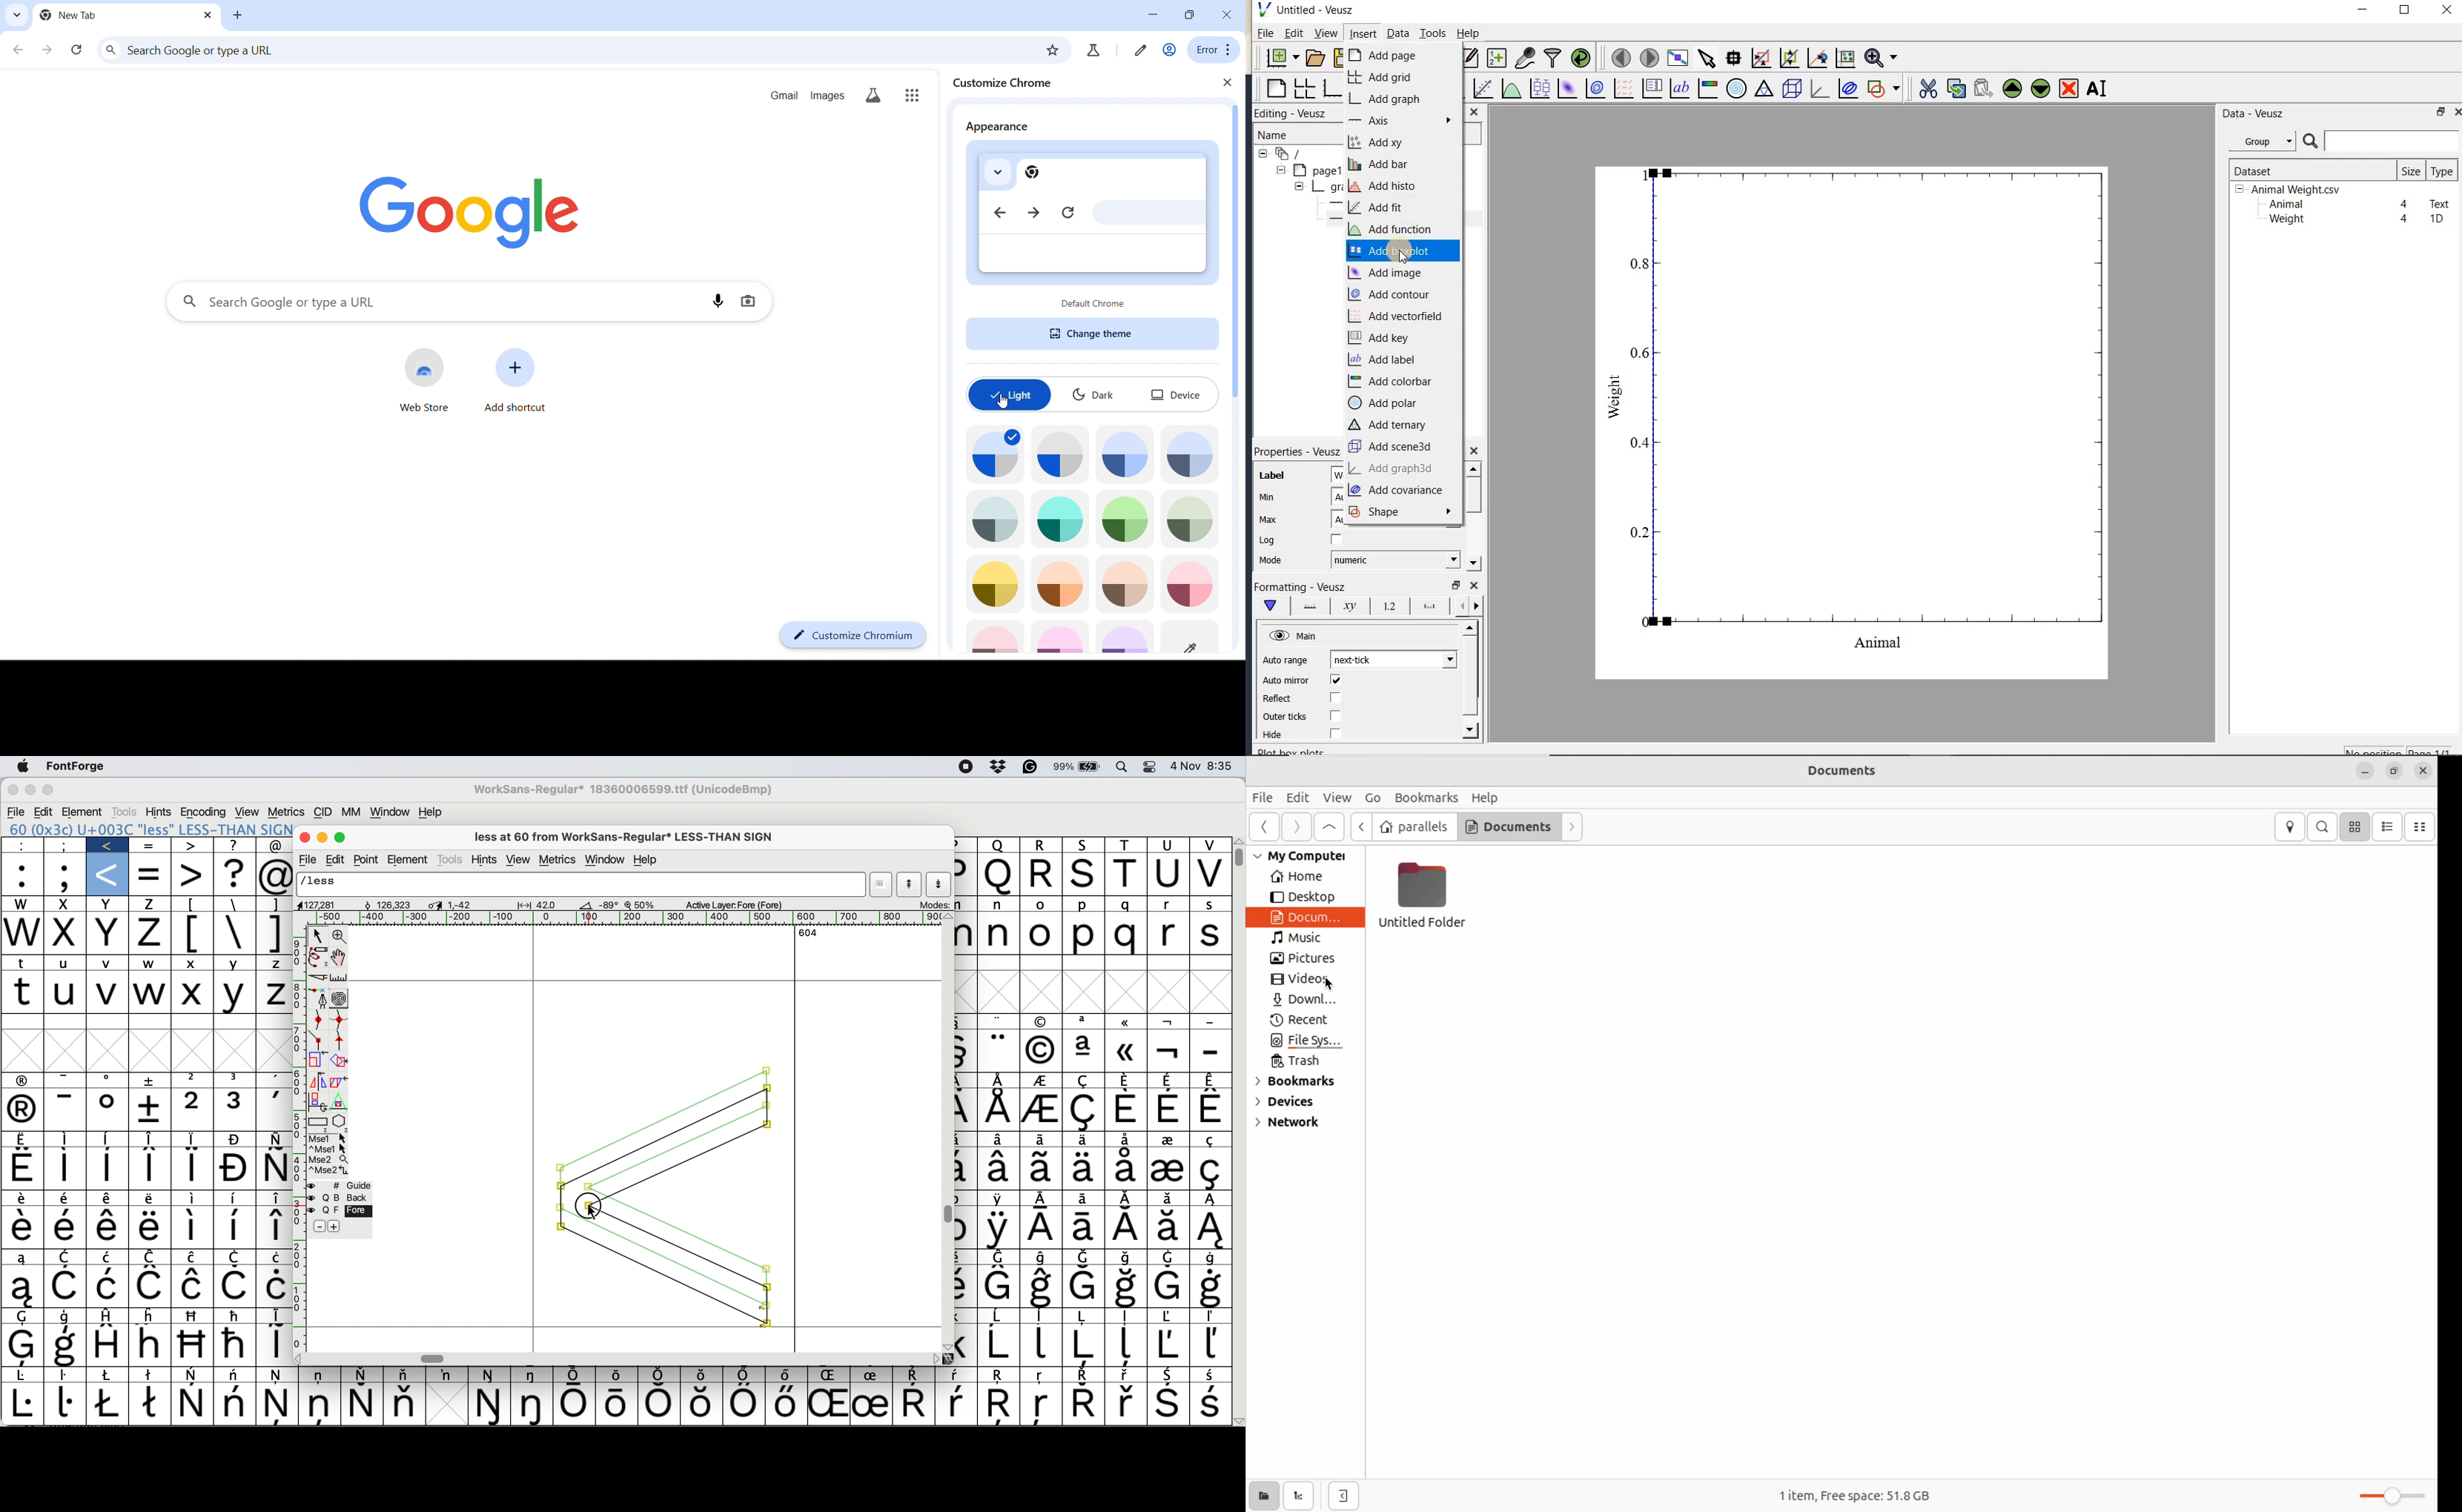 Image resolution: width=2464 pixels, height=1512 pixels. What do you see at coordinates (1335, 699) in the screenshot?
I see `check/uncheck` at bounding box center [1335, 699].